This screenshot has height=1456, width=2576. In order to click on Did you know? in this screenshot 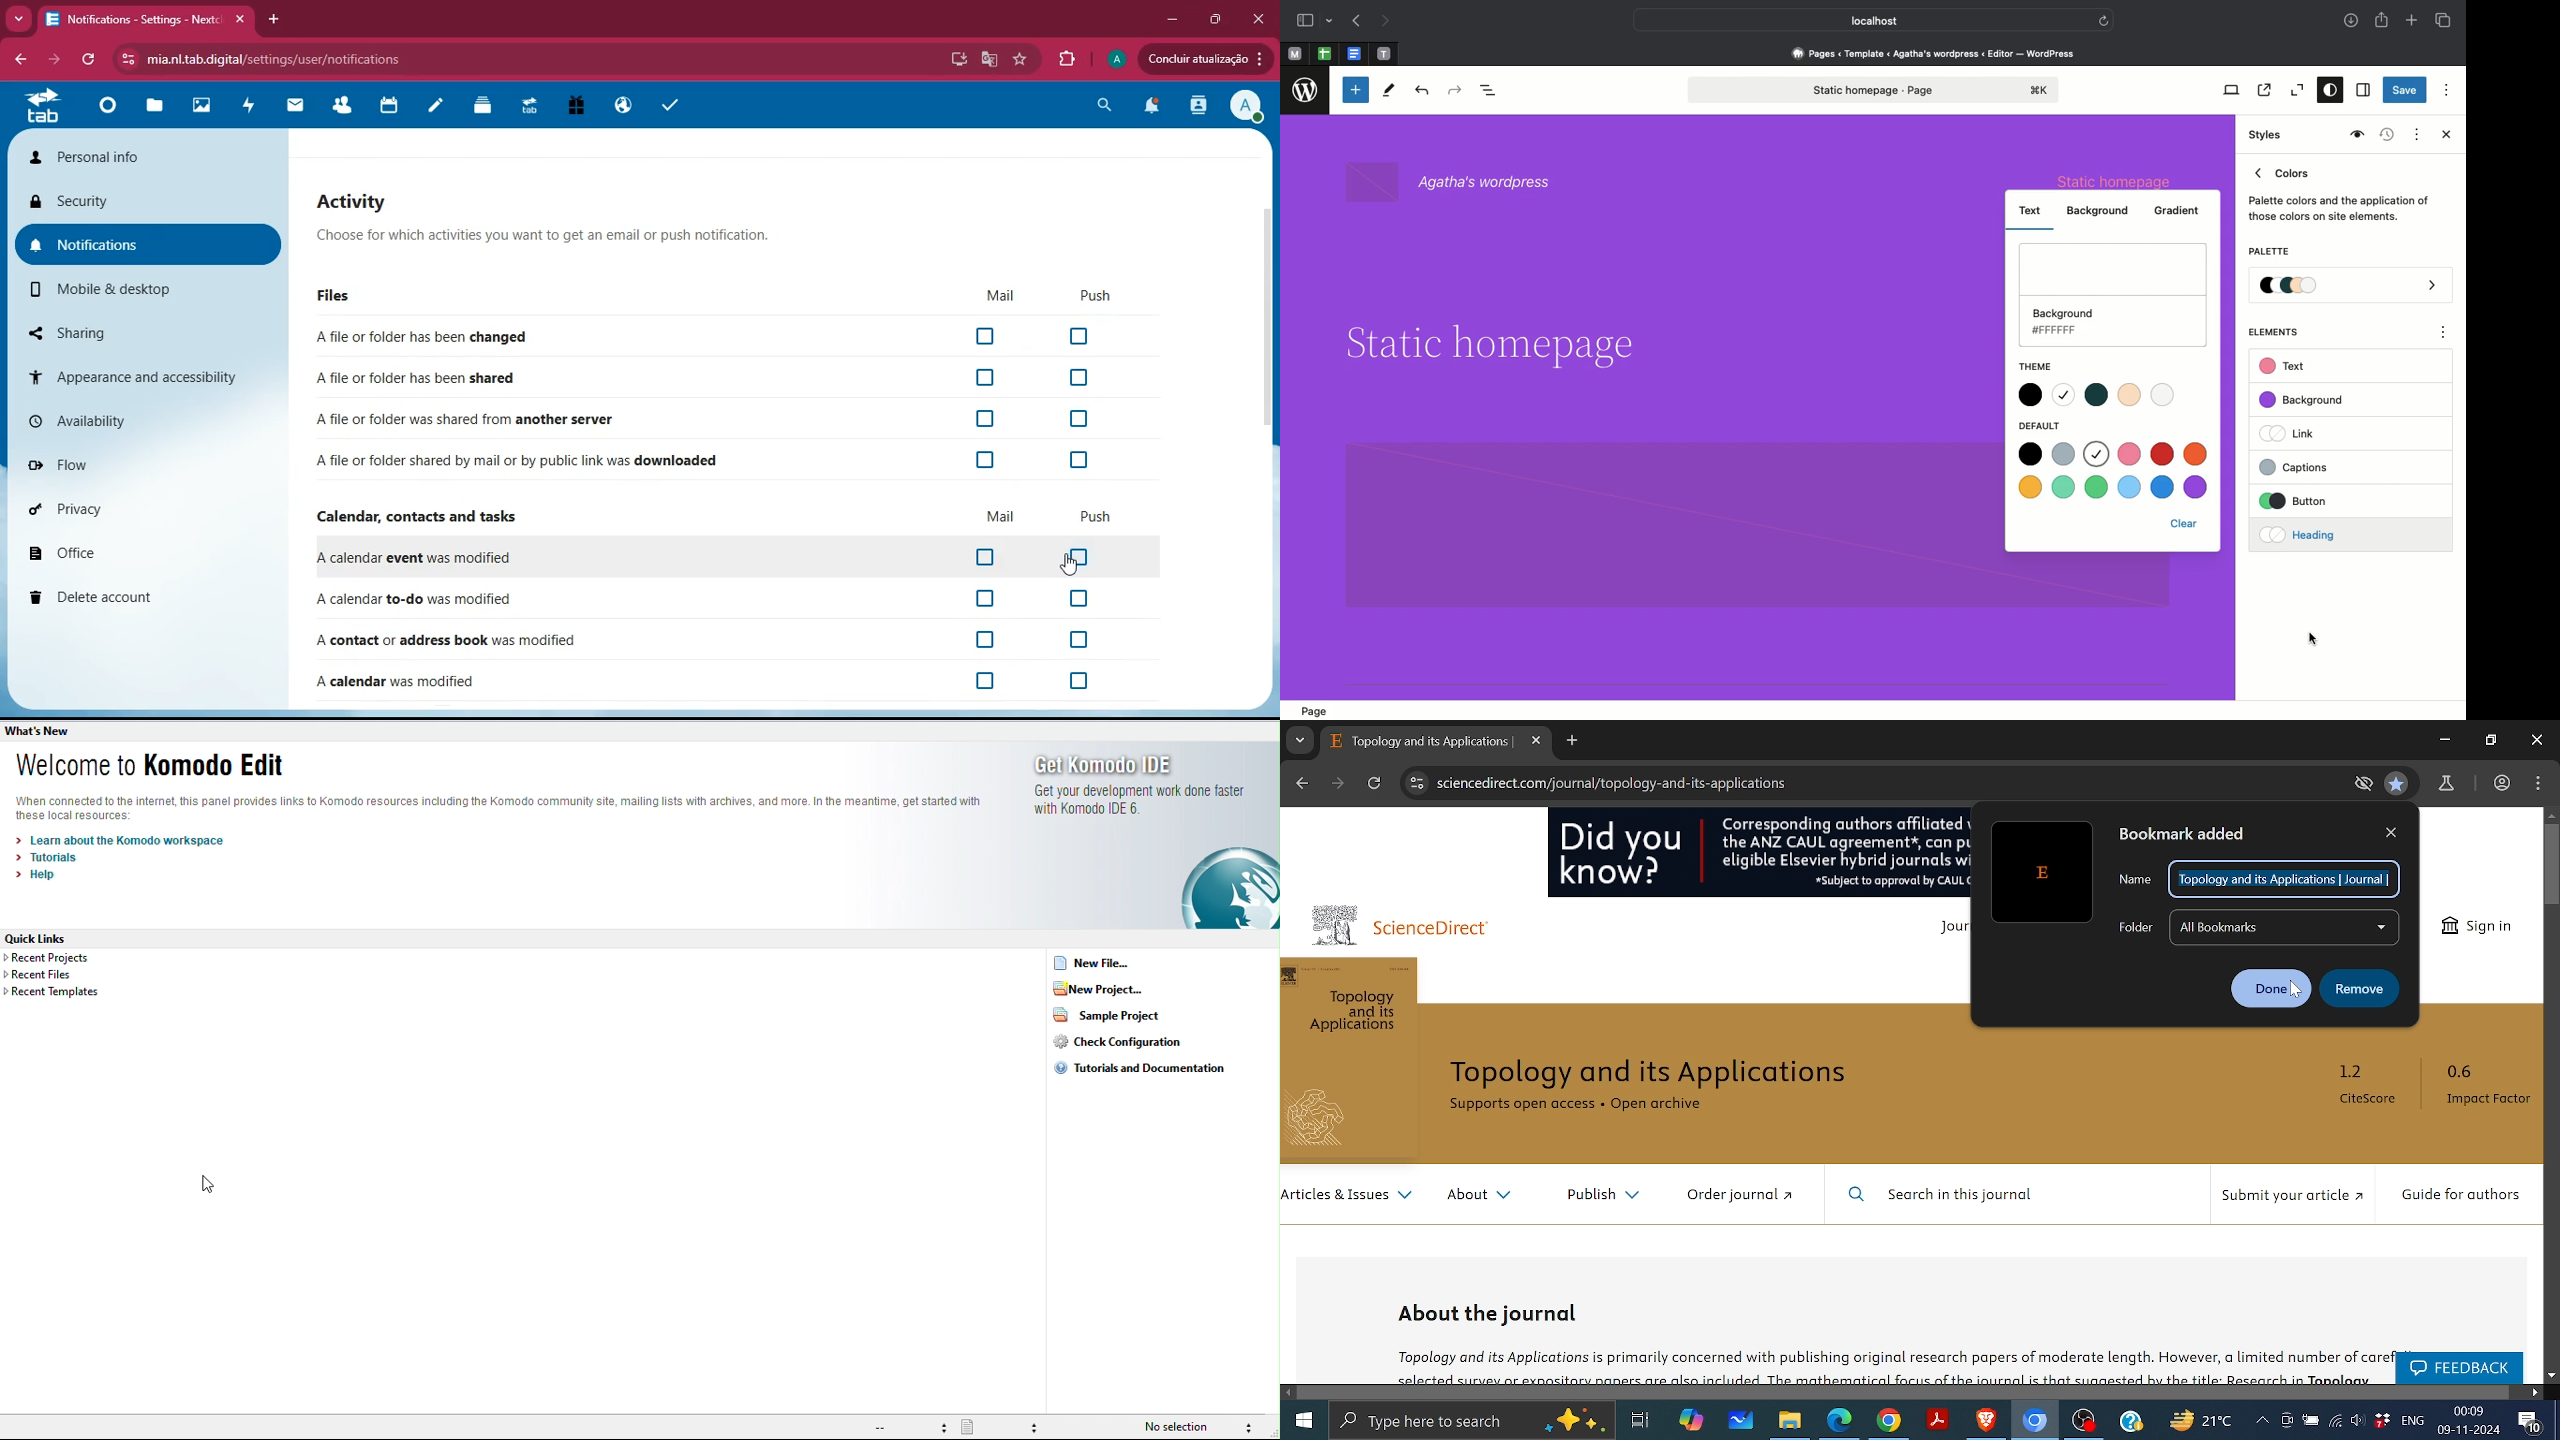, I will do `click(1624, 857)`.